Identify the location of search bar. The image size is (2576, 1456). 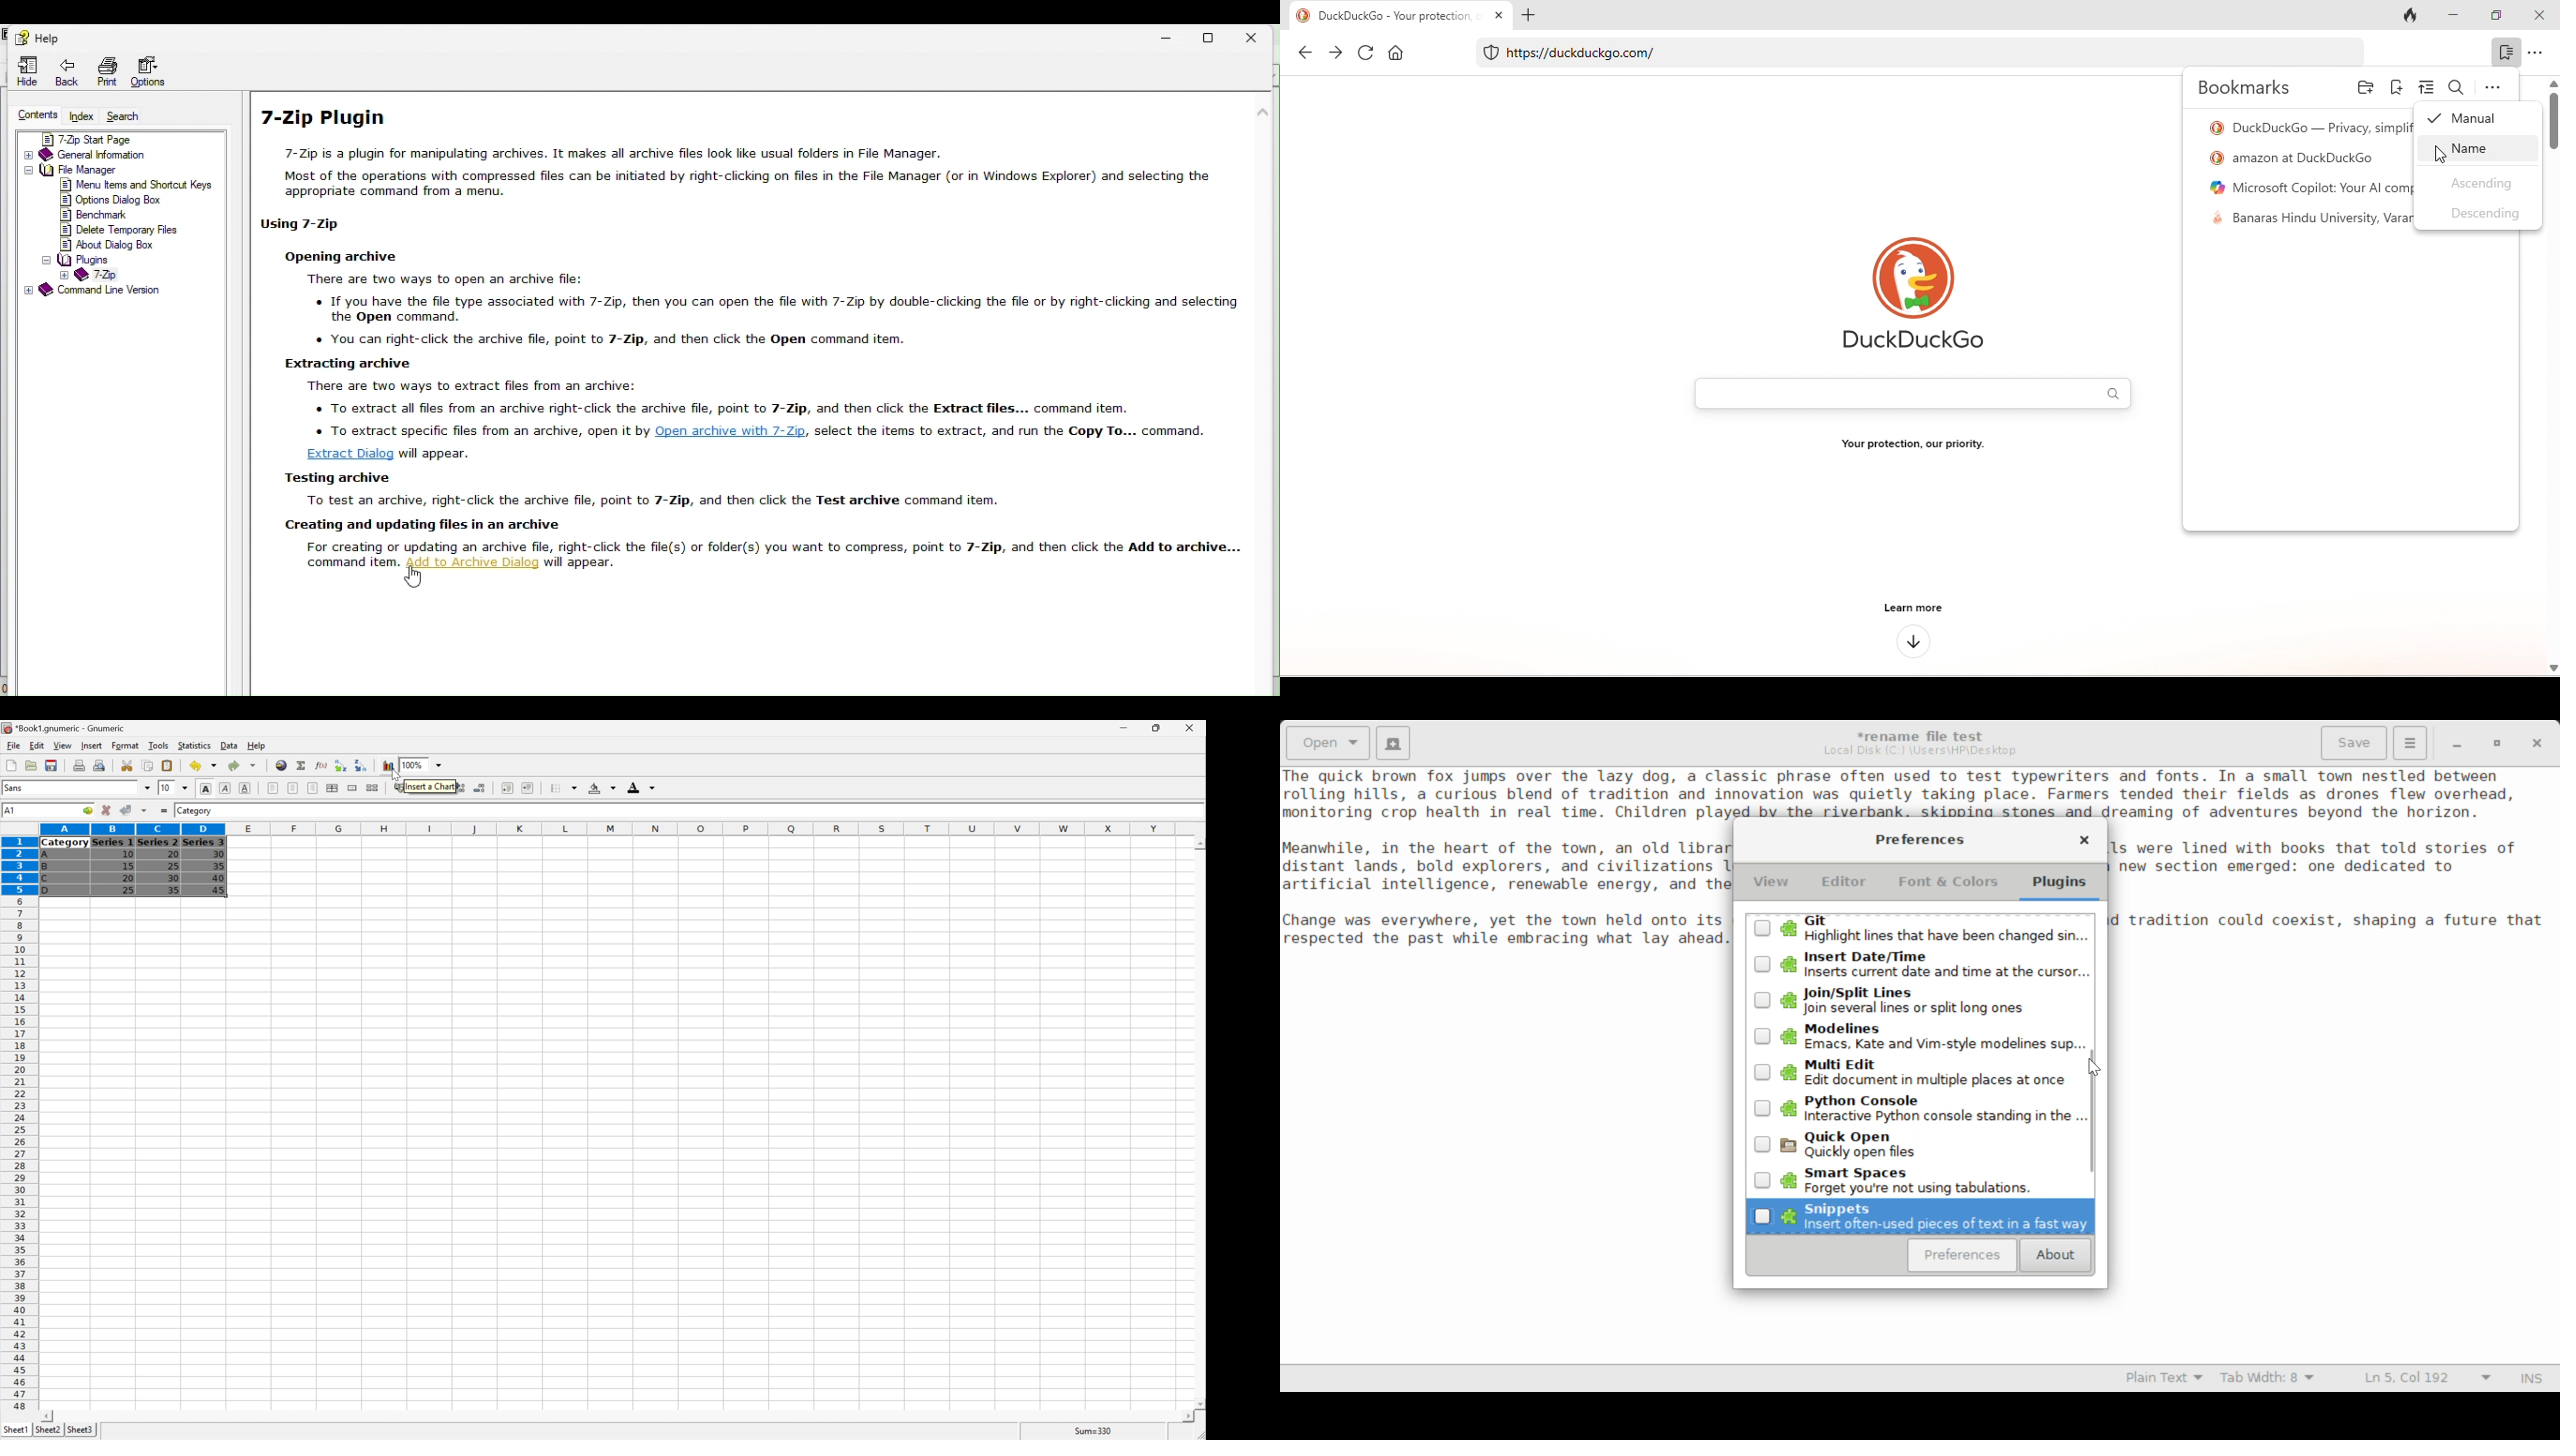
(1912, 391).